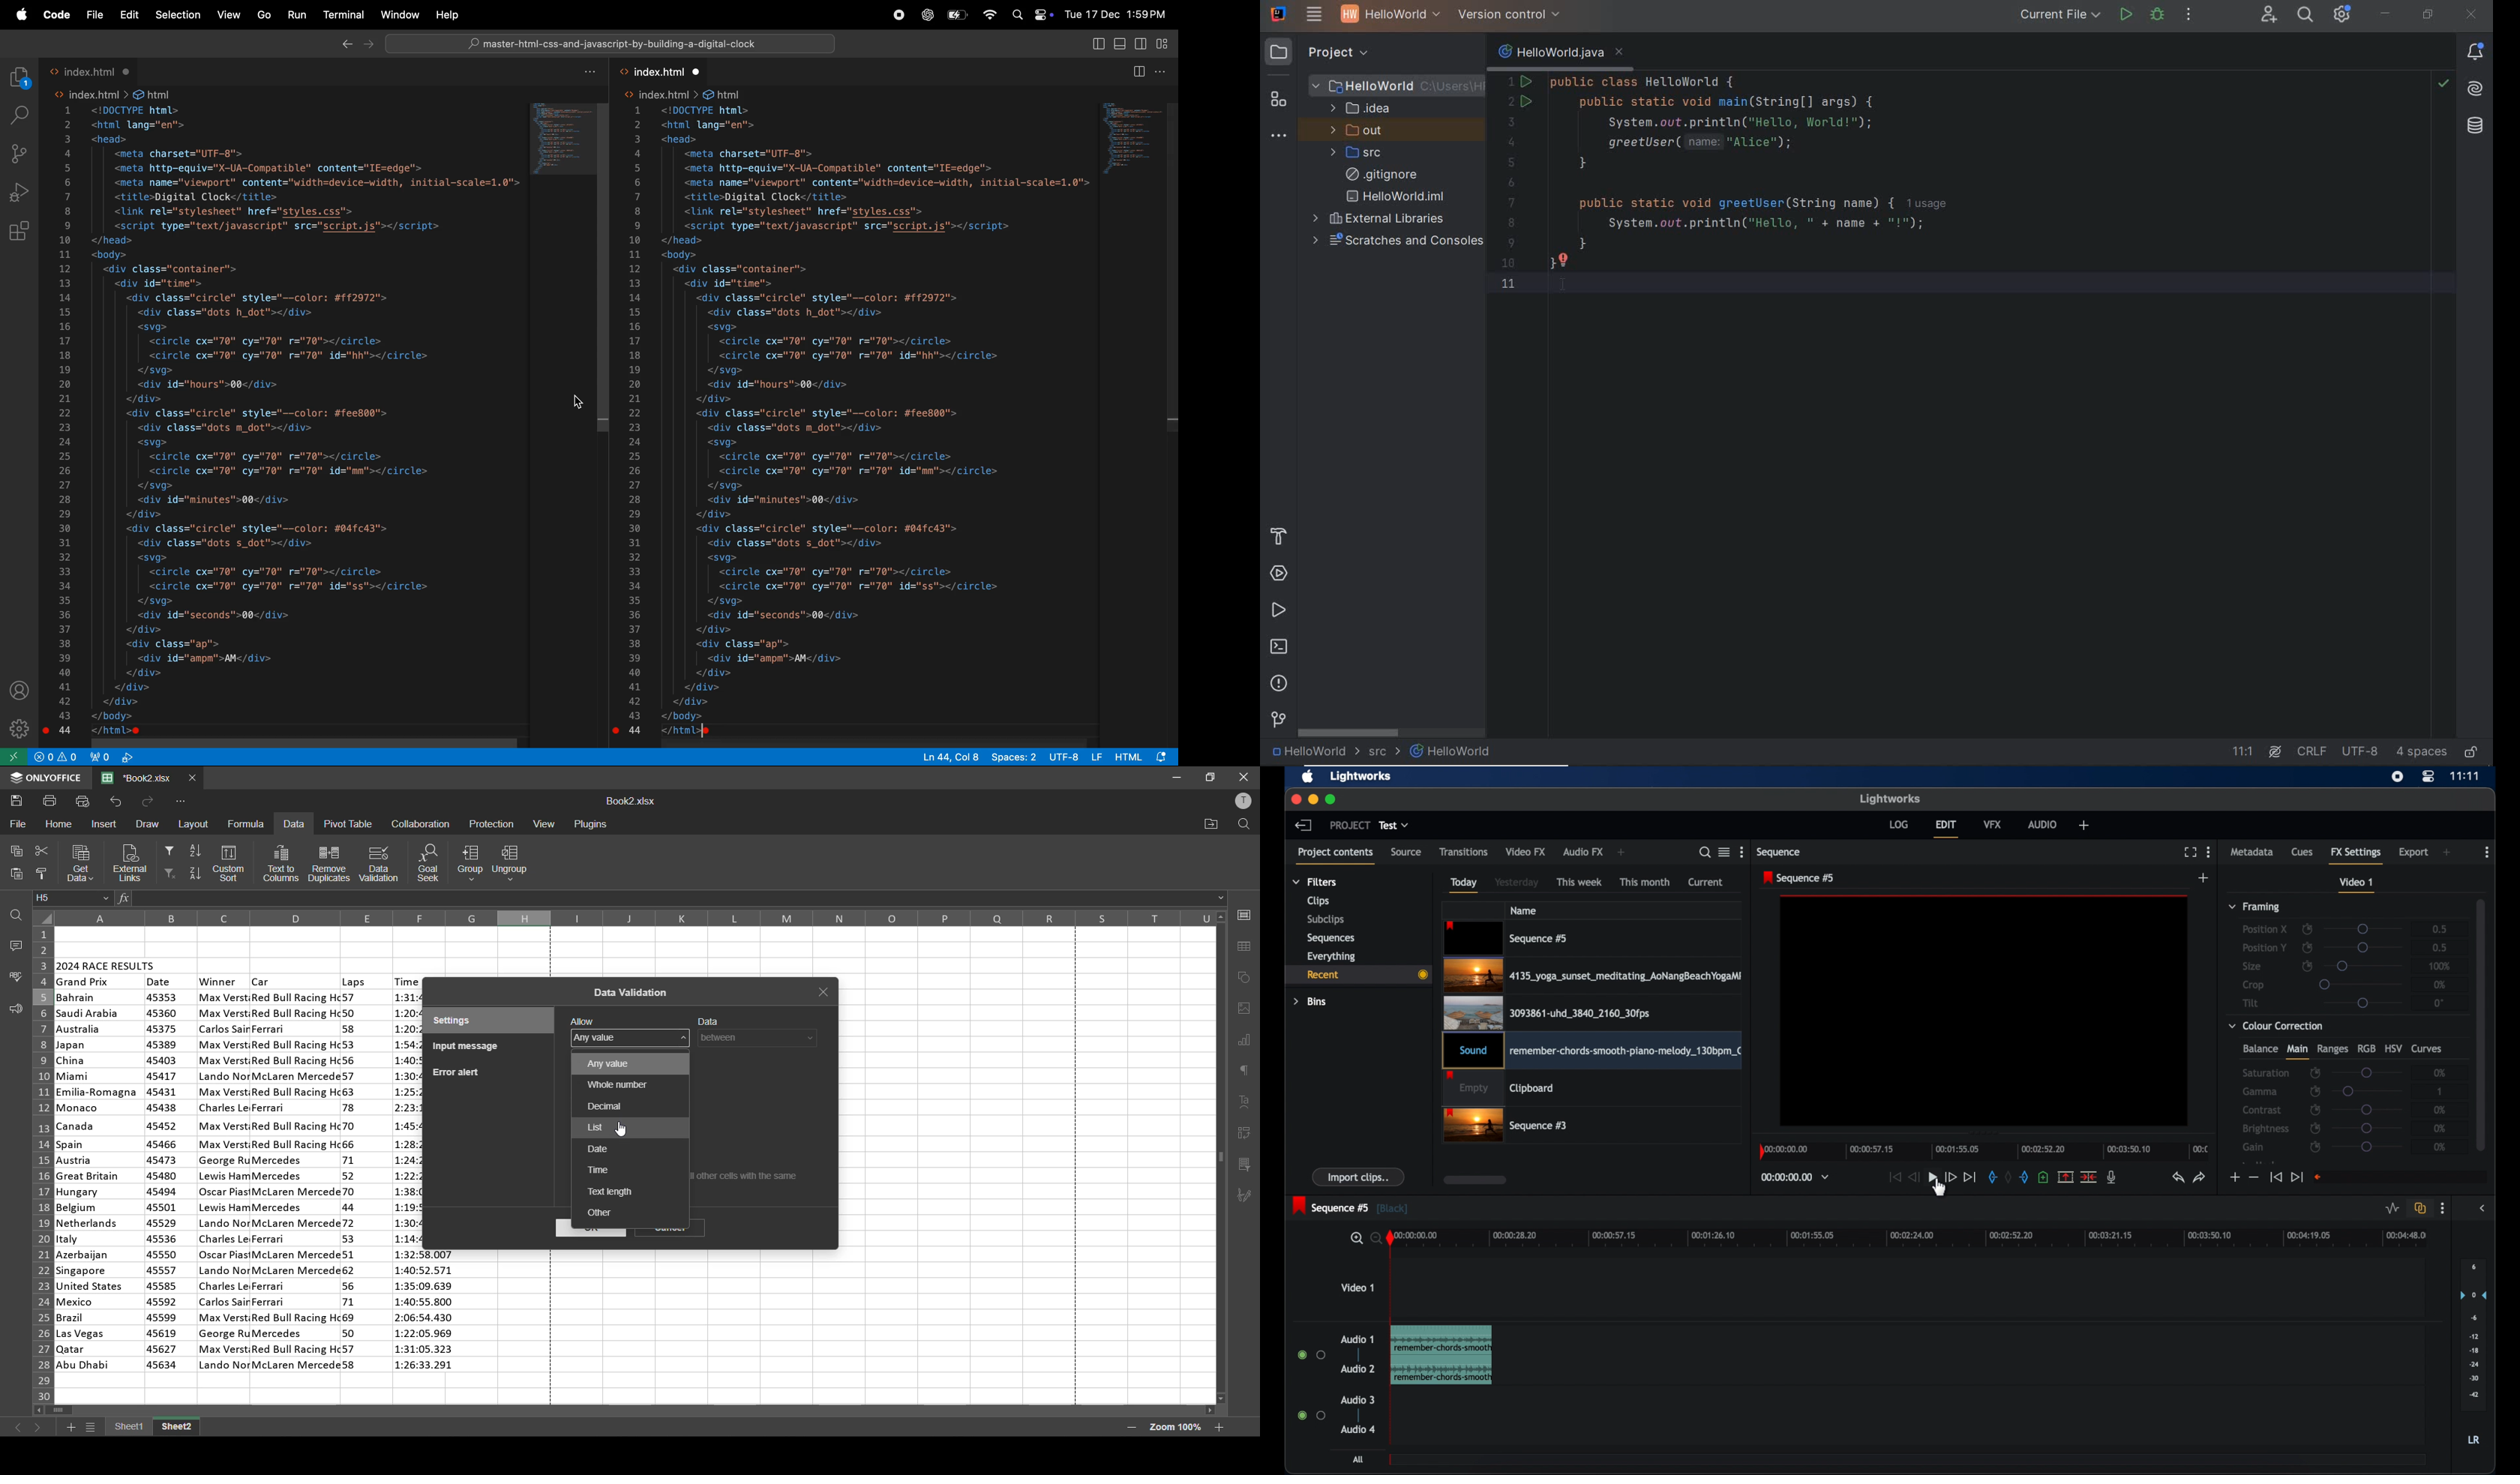 The width and height of the screenshot is (2520, 1484). What do you see at coordinates (1303, 825) in the screenshot?
I see `back` at bounding box center [1303, 825].